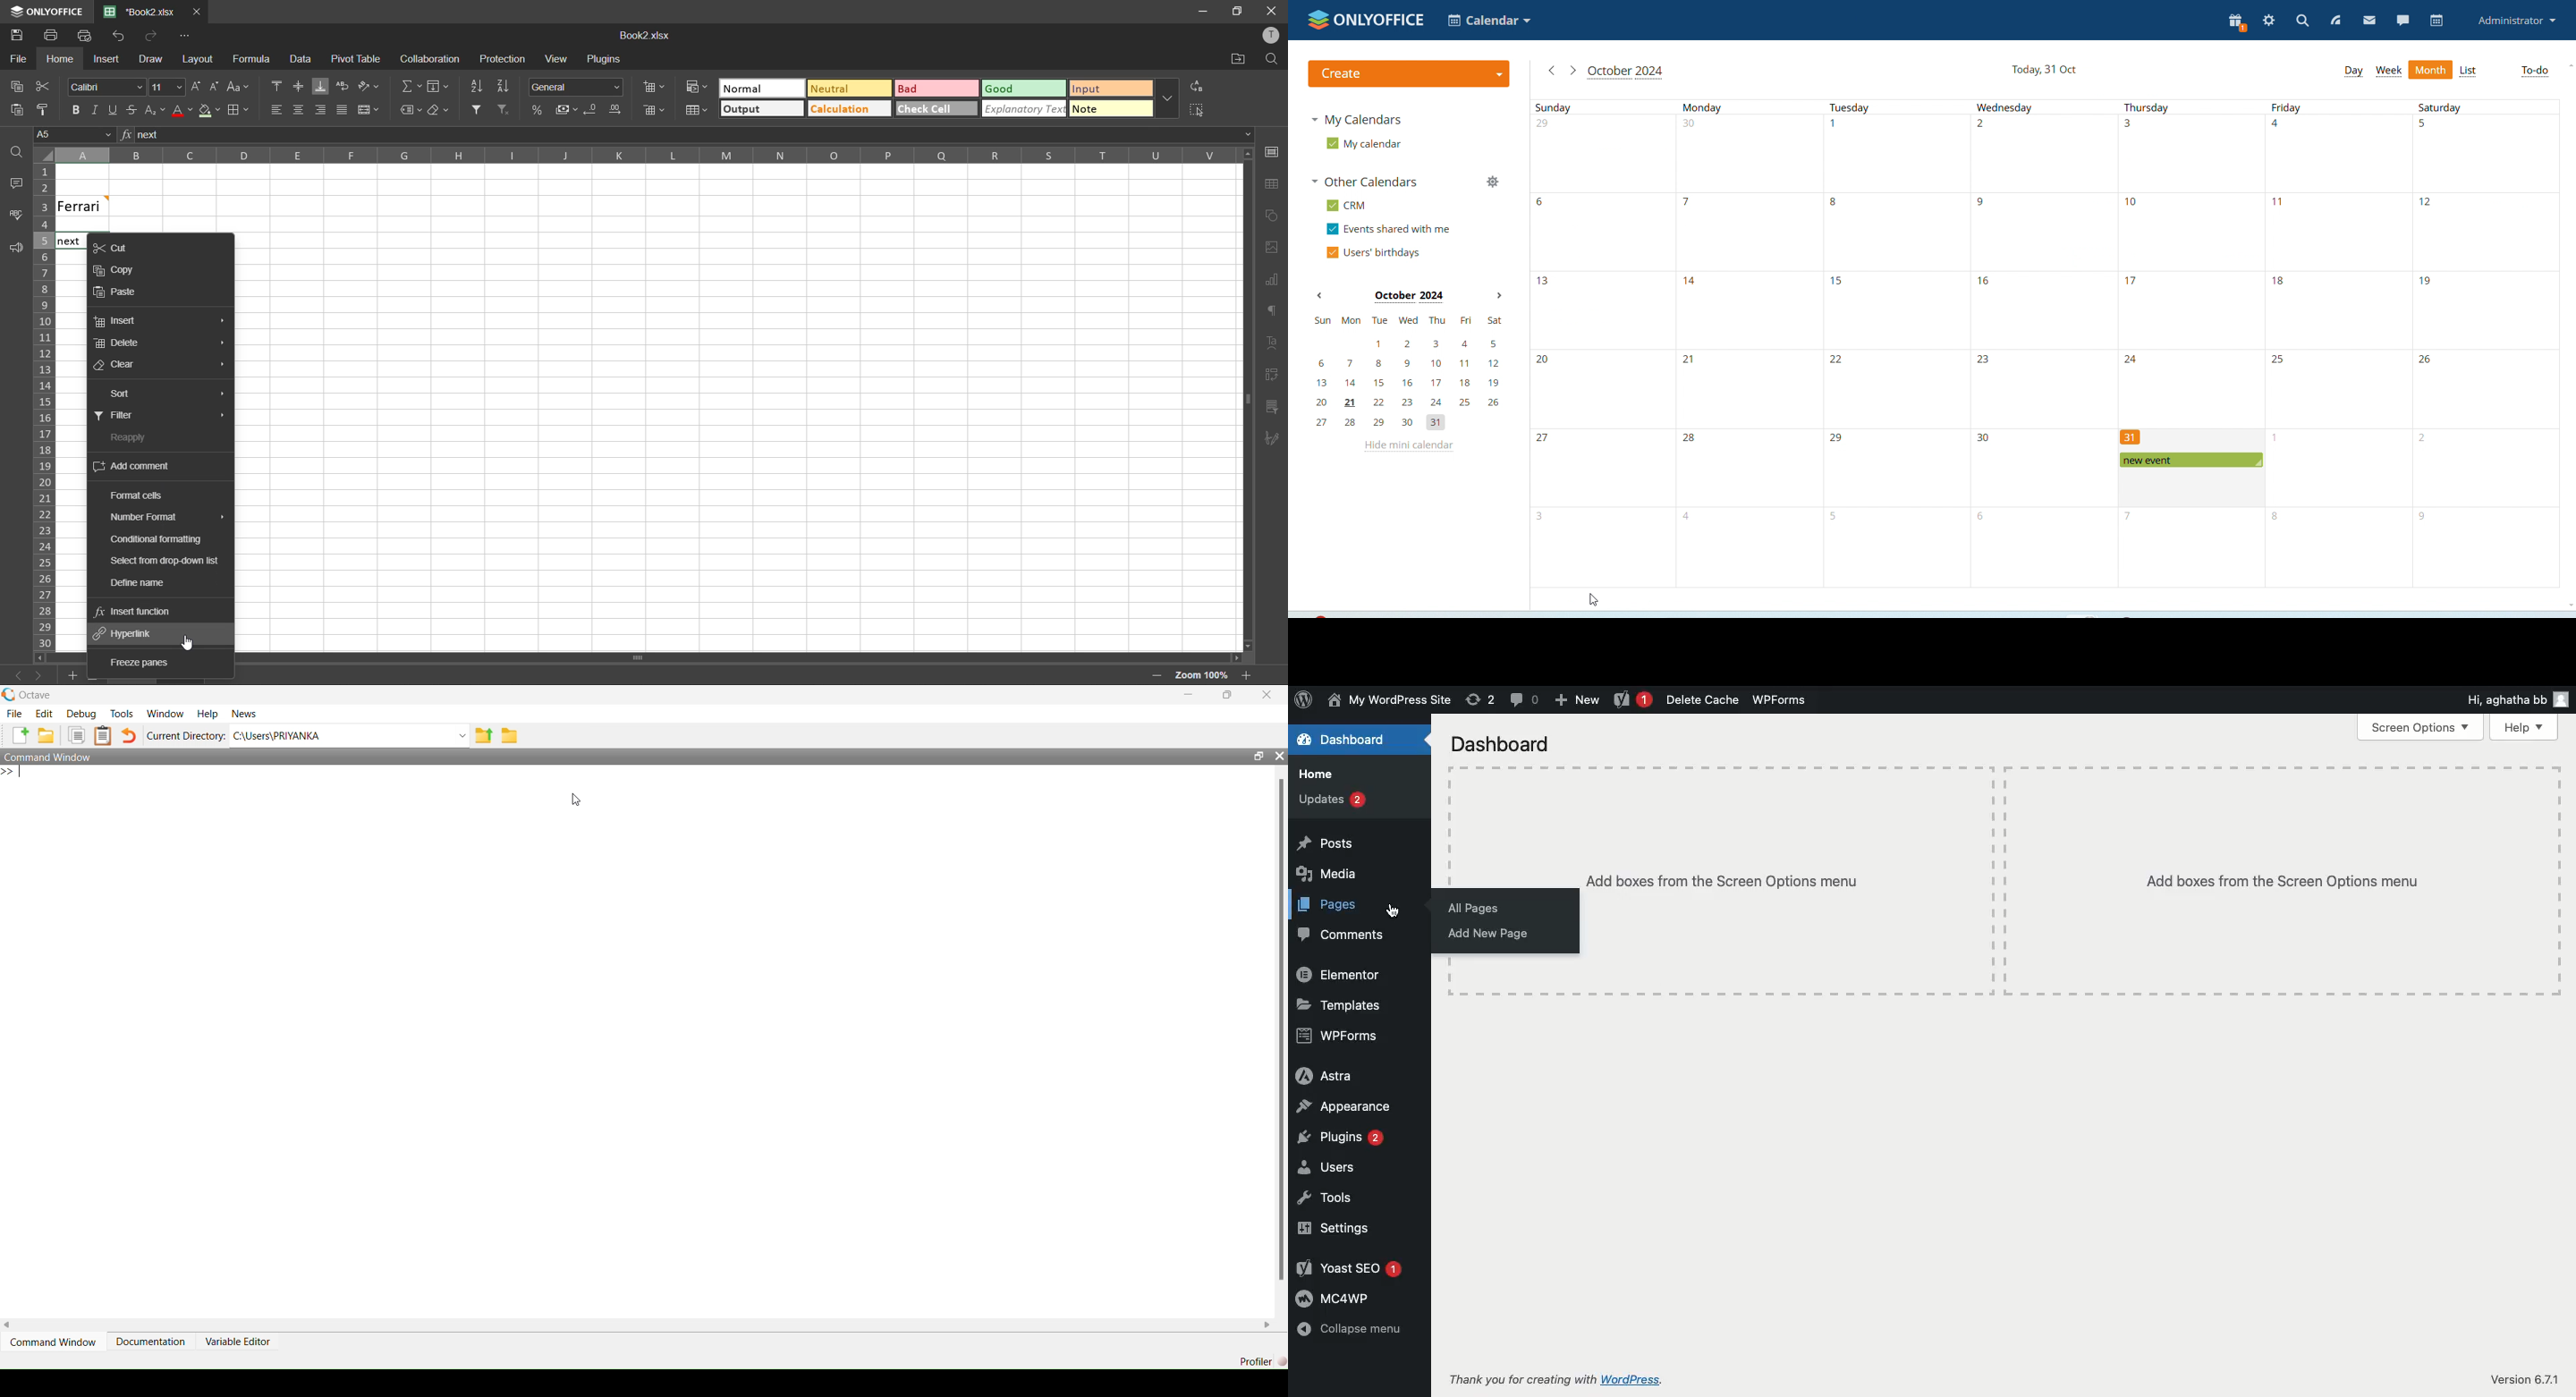 The height and width of the screenshot is (1400, 2576). I want to click on formula bar, so click(686, 135).